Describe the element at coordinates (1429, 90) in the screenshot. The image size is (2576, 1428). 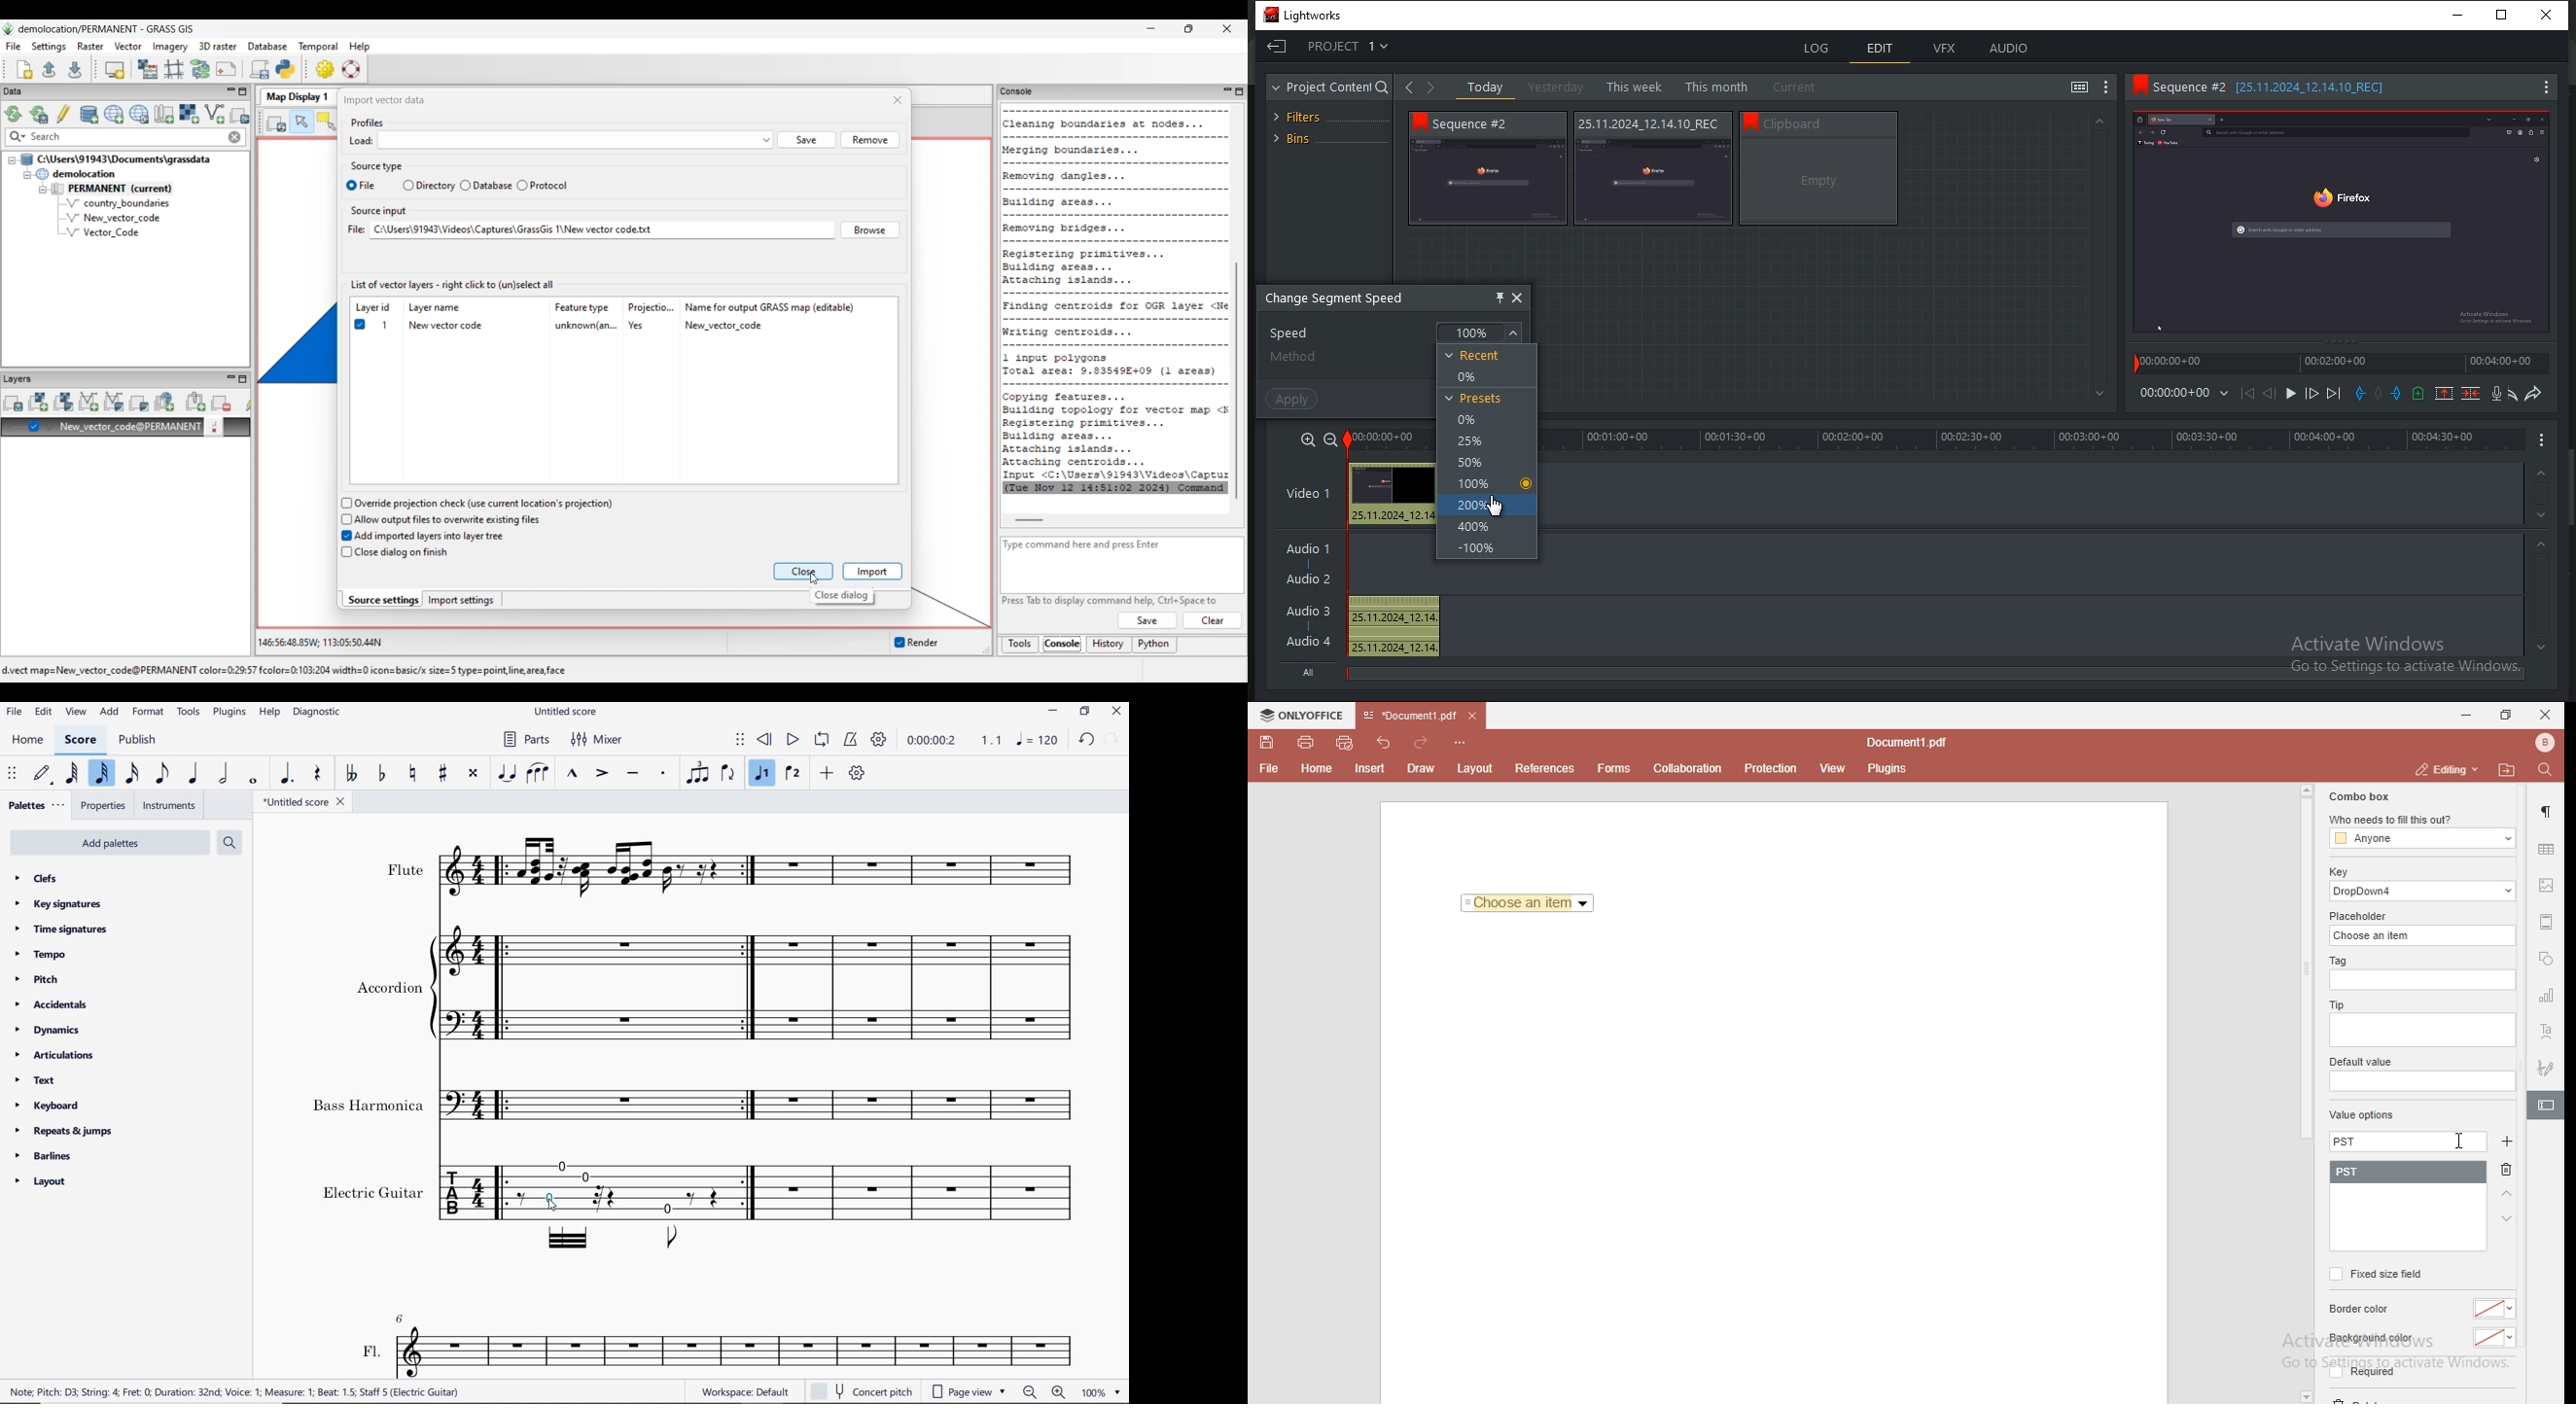
I see `Forward` at that location.